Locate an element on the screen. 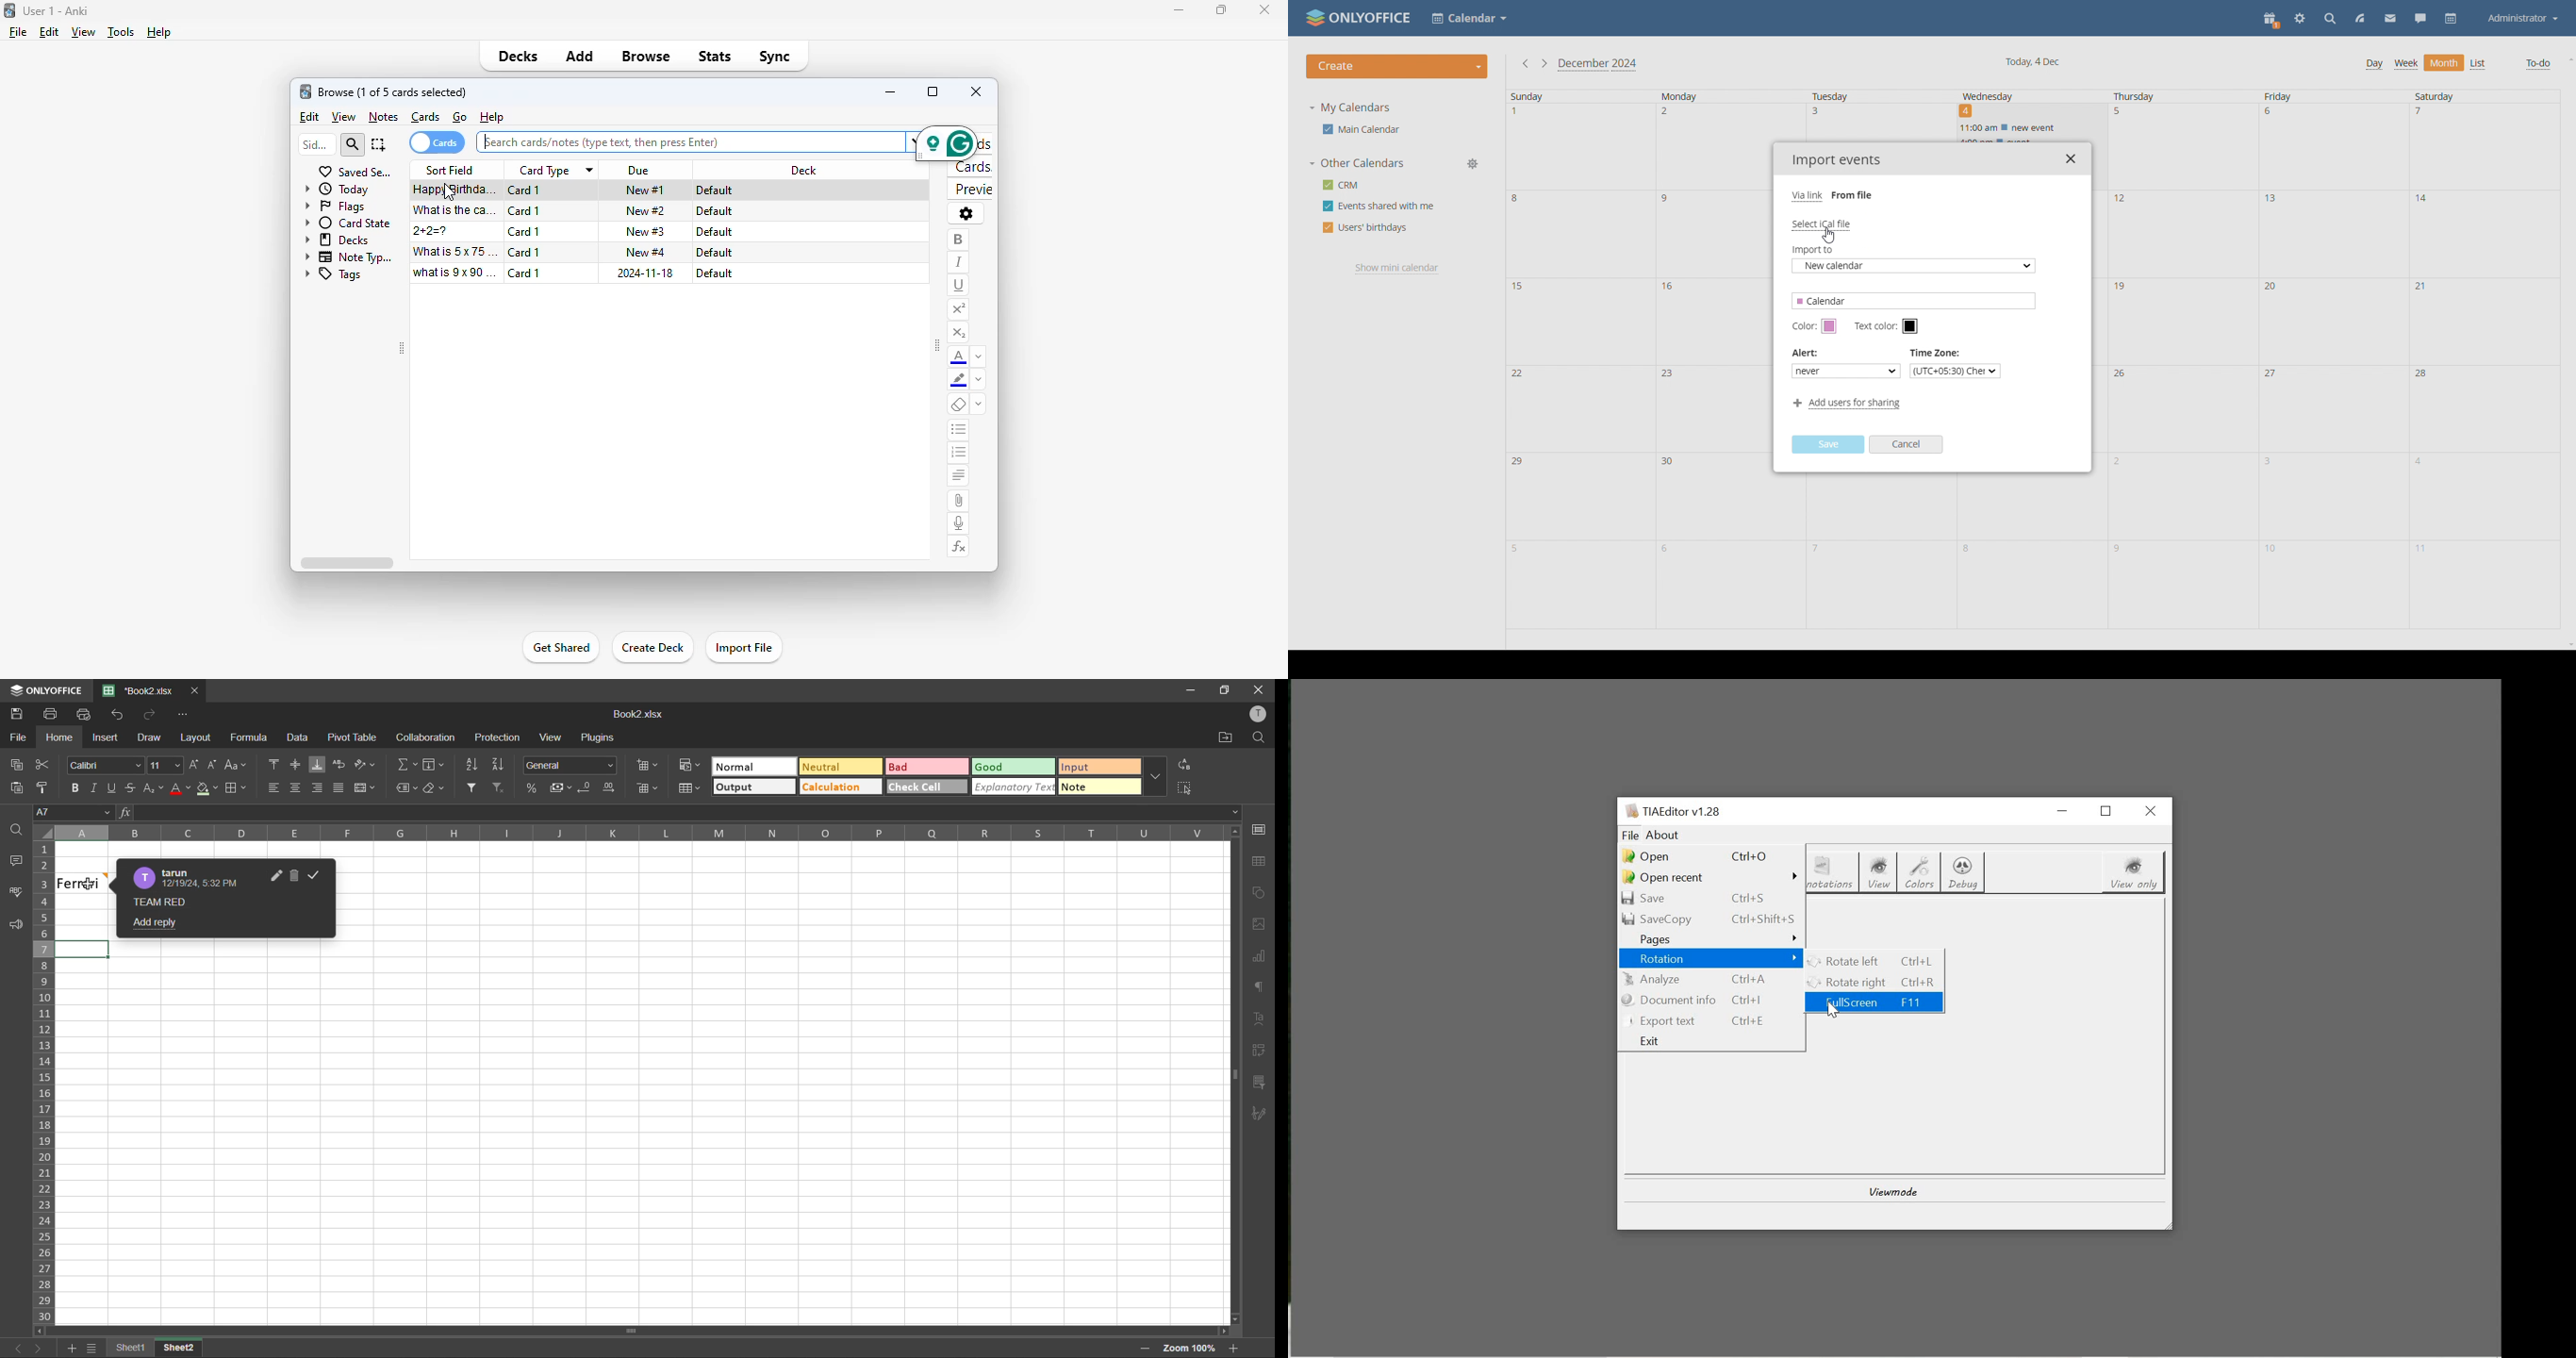 This screenshot has width=2576, height=1372. decks is located at coordinates (338, 240).